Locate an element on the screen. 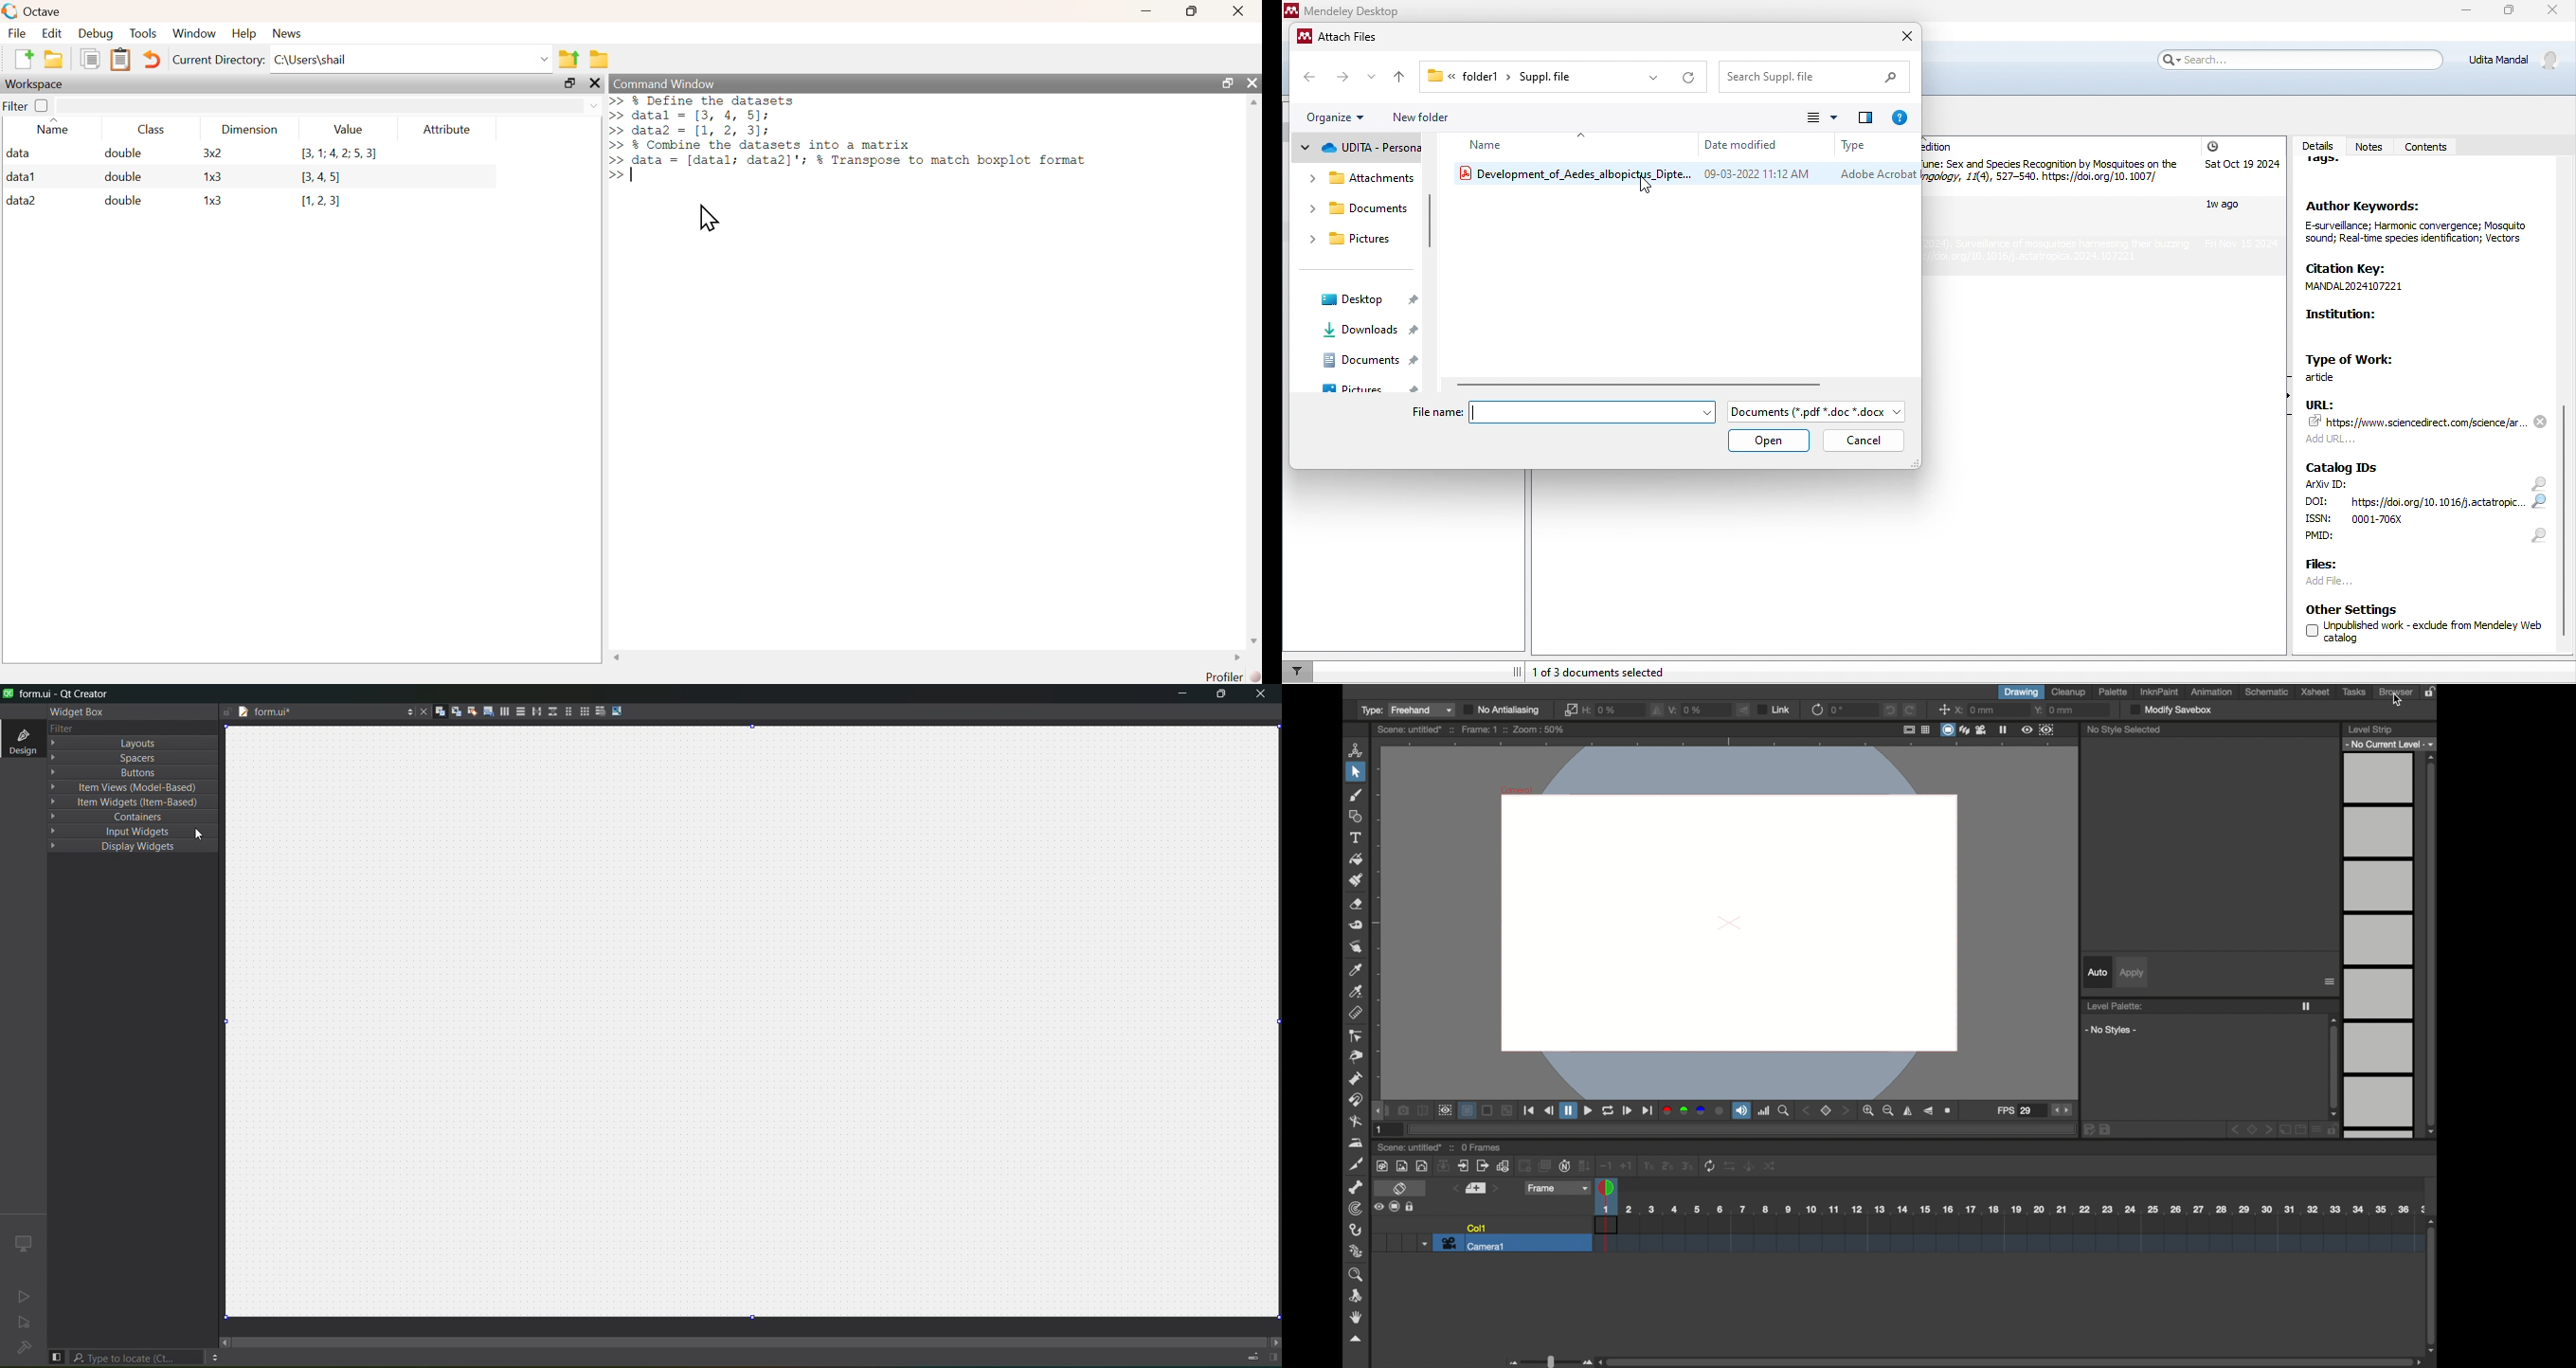 Image resolution: width=2576 pixels, height=1372 pixels. Edit is located at coordinates (51, 34).